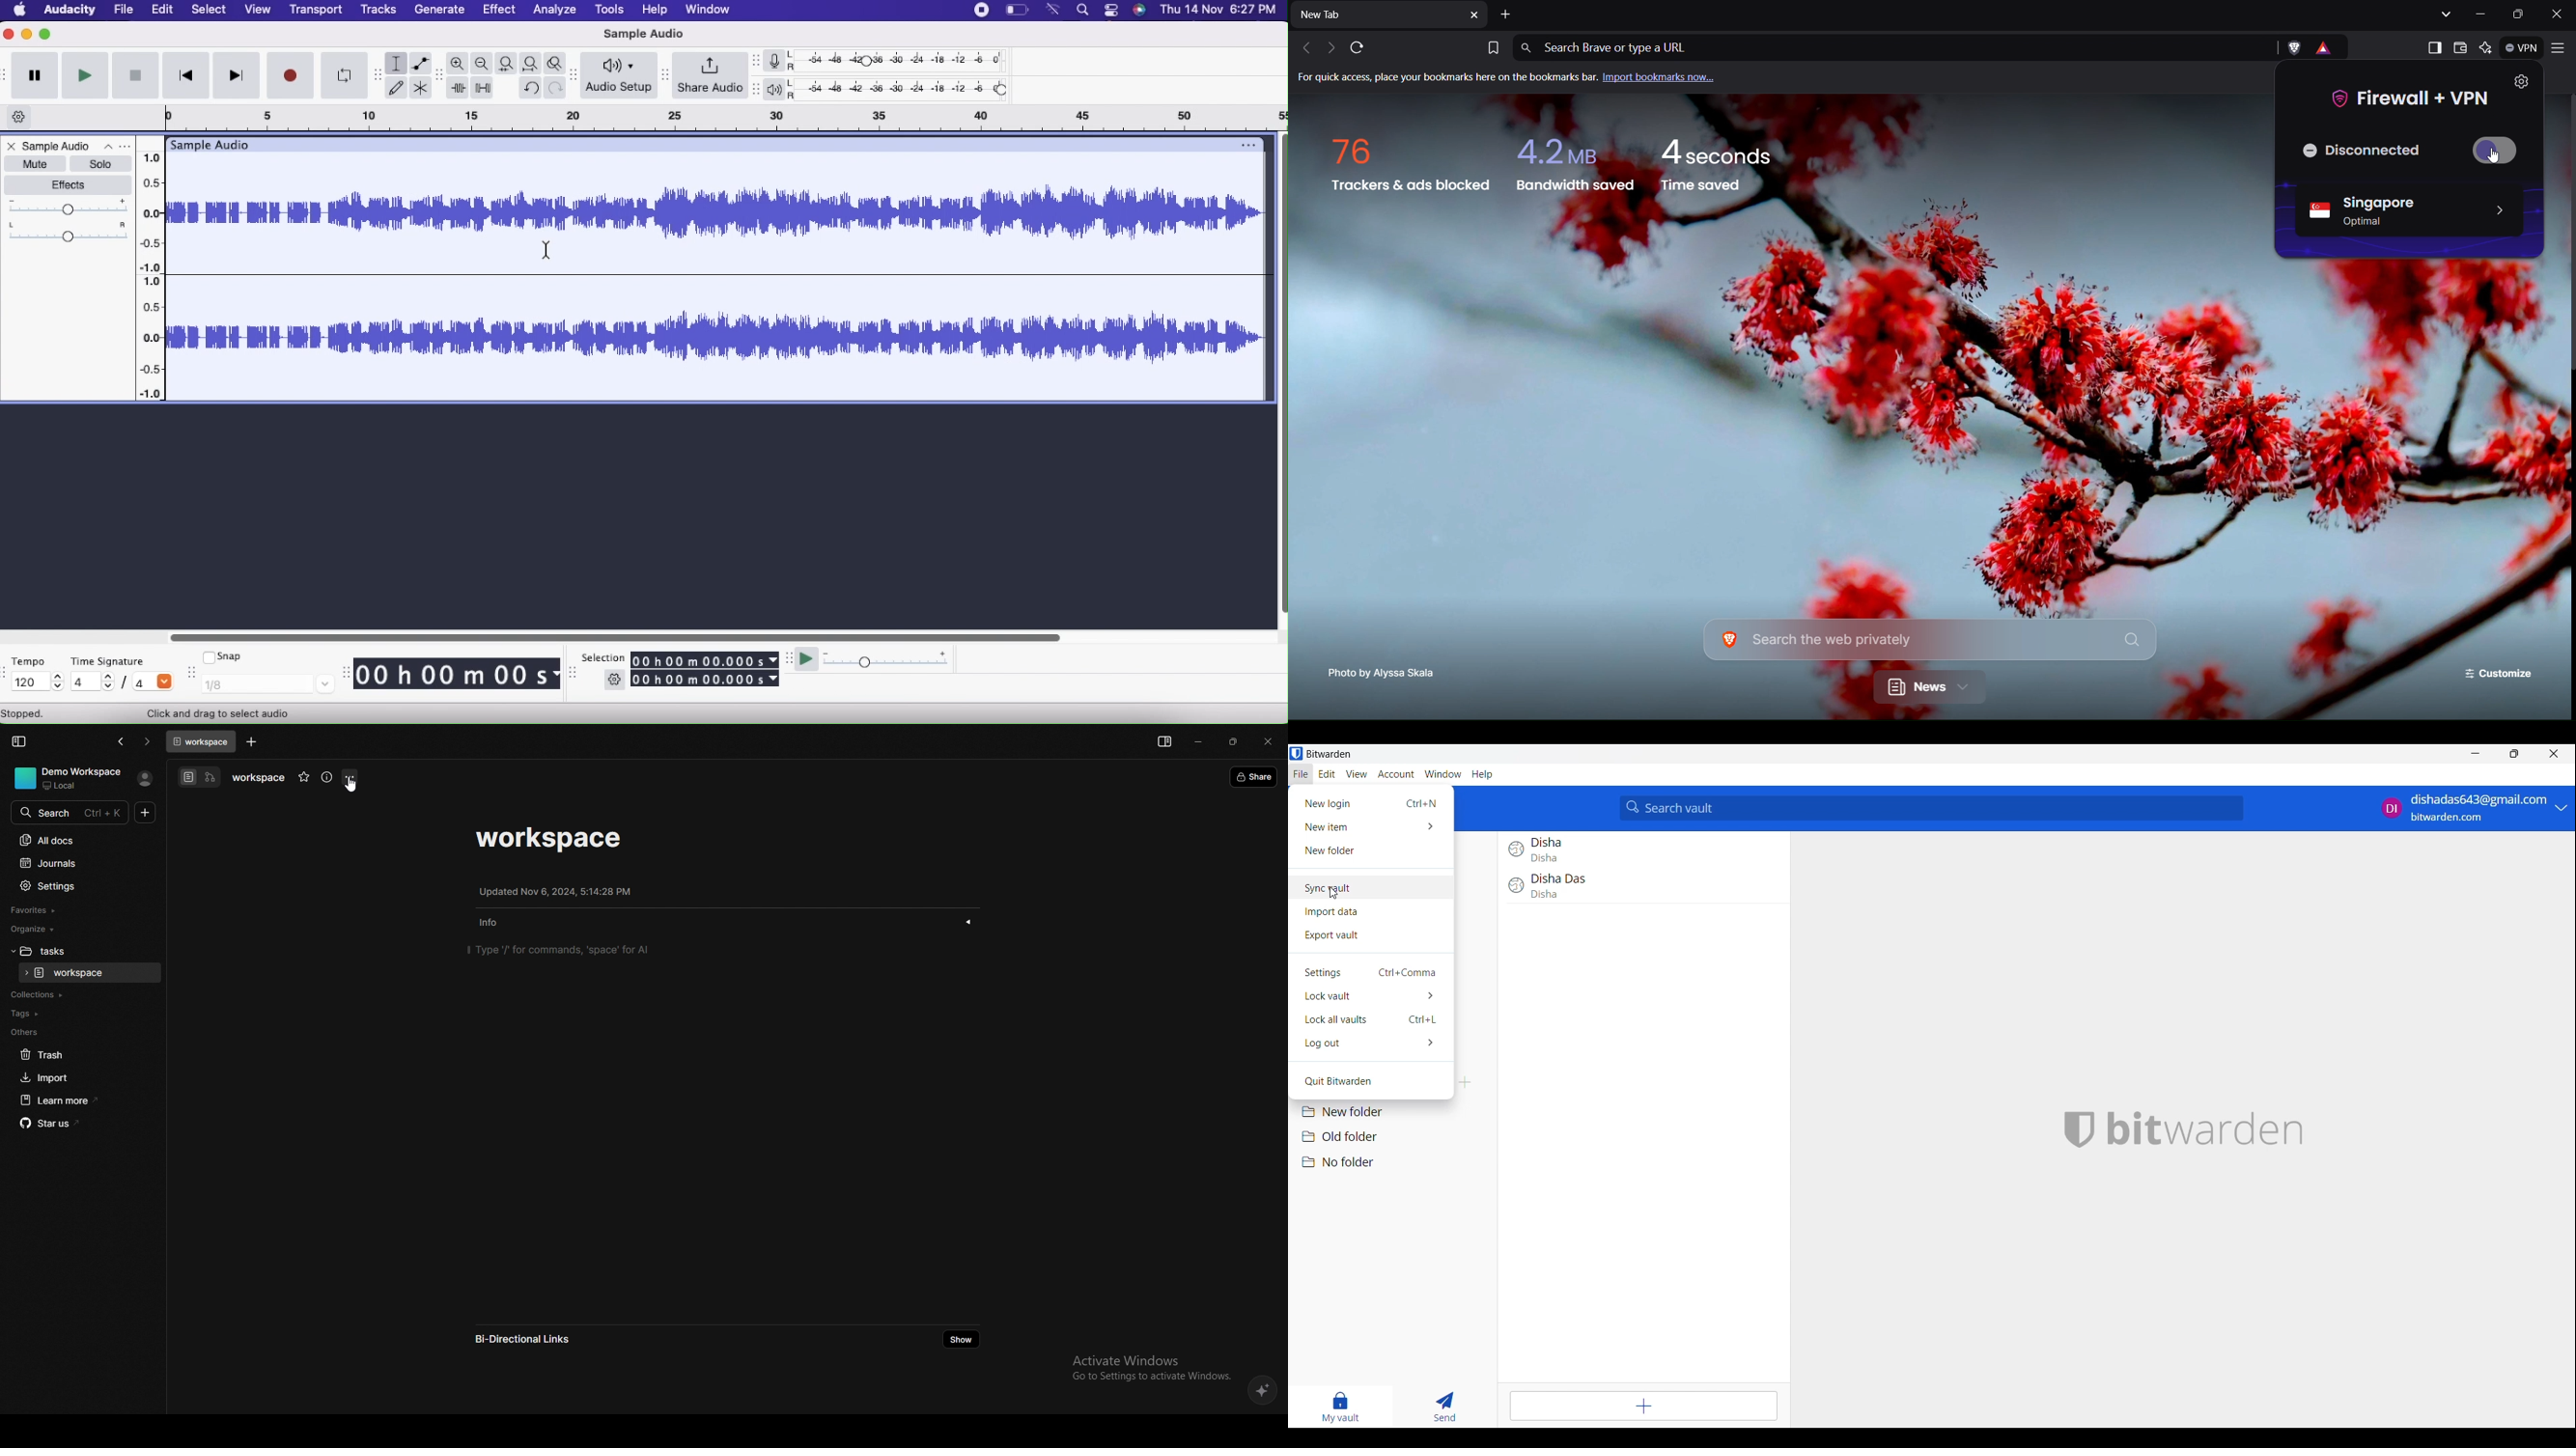 The image size is (2576, 1456). I want to click on Stop, so click(135, 75).